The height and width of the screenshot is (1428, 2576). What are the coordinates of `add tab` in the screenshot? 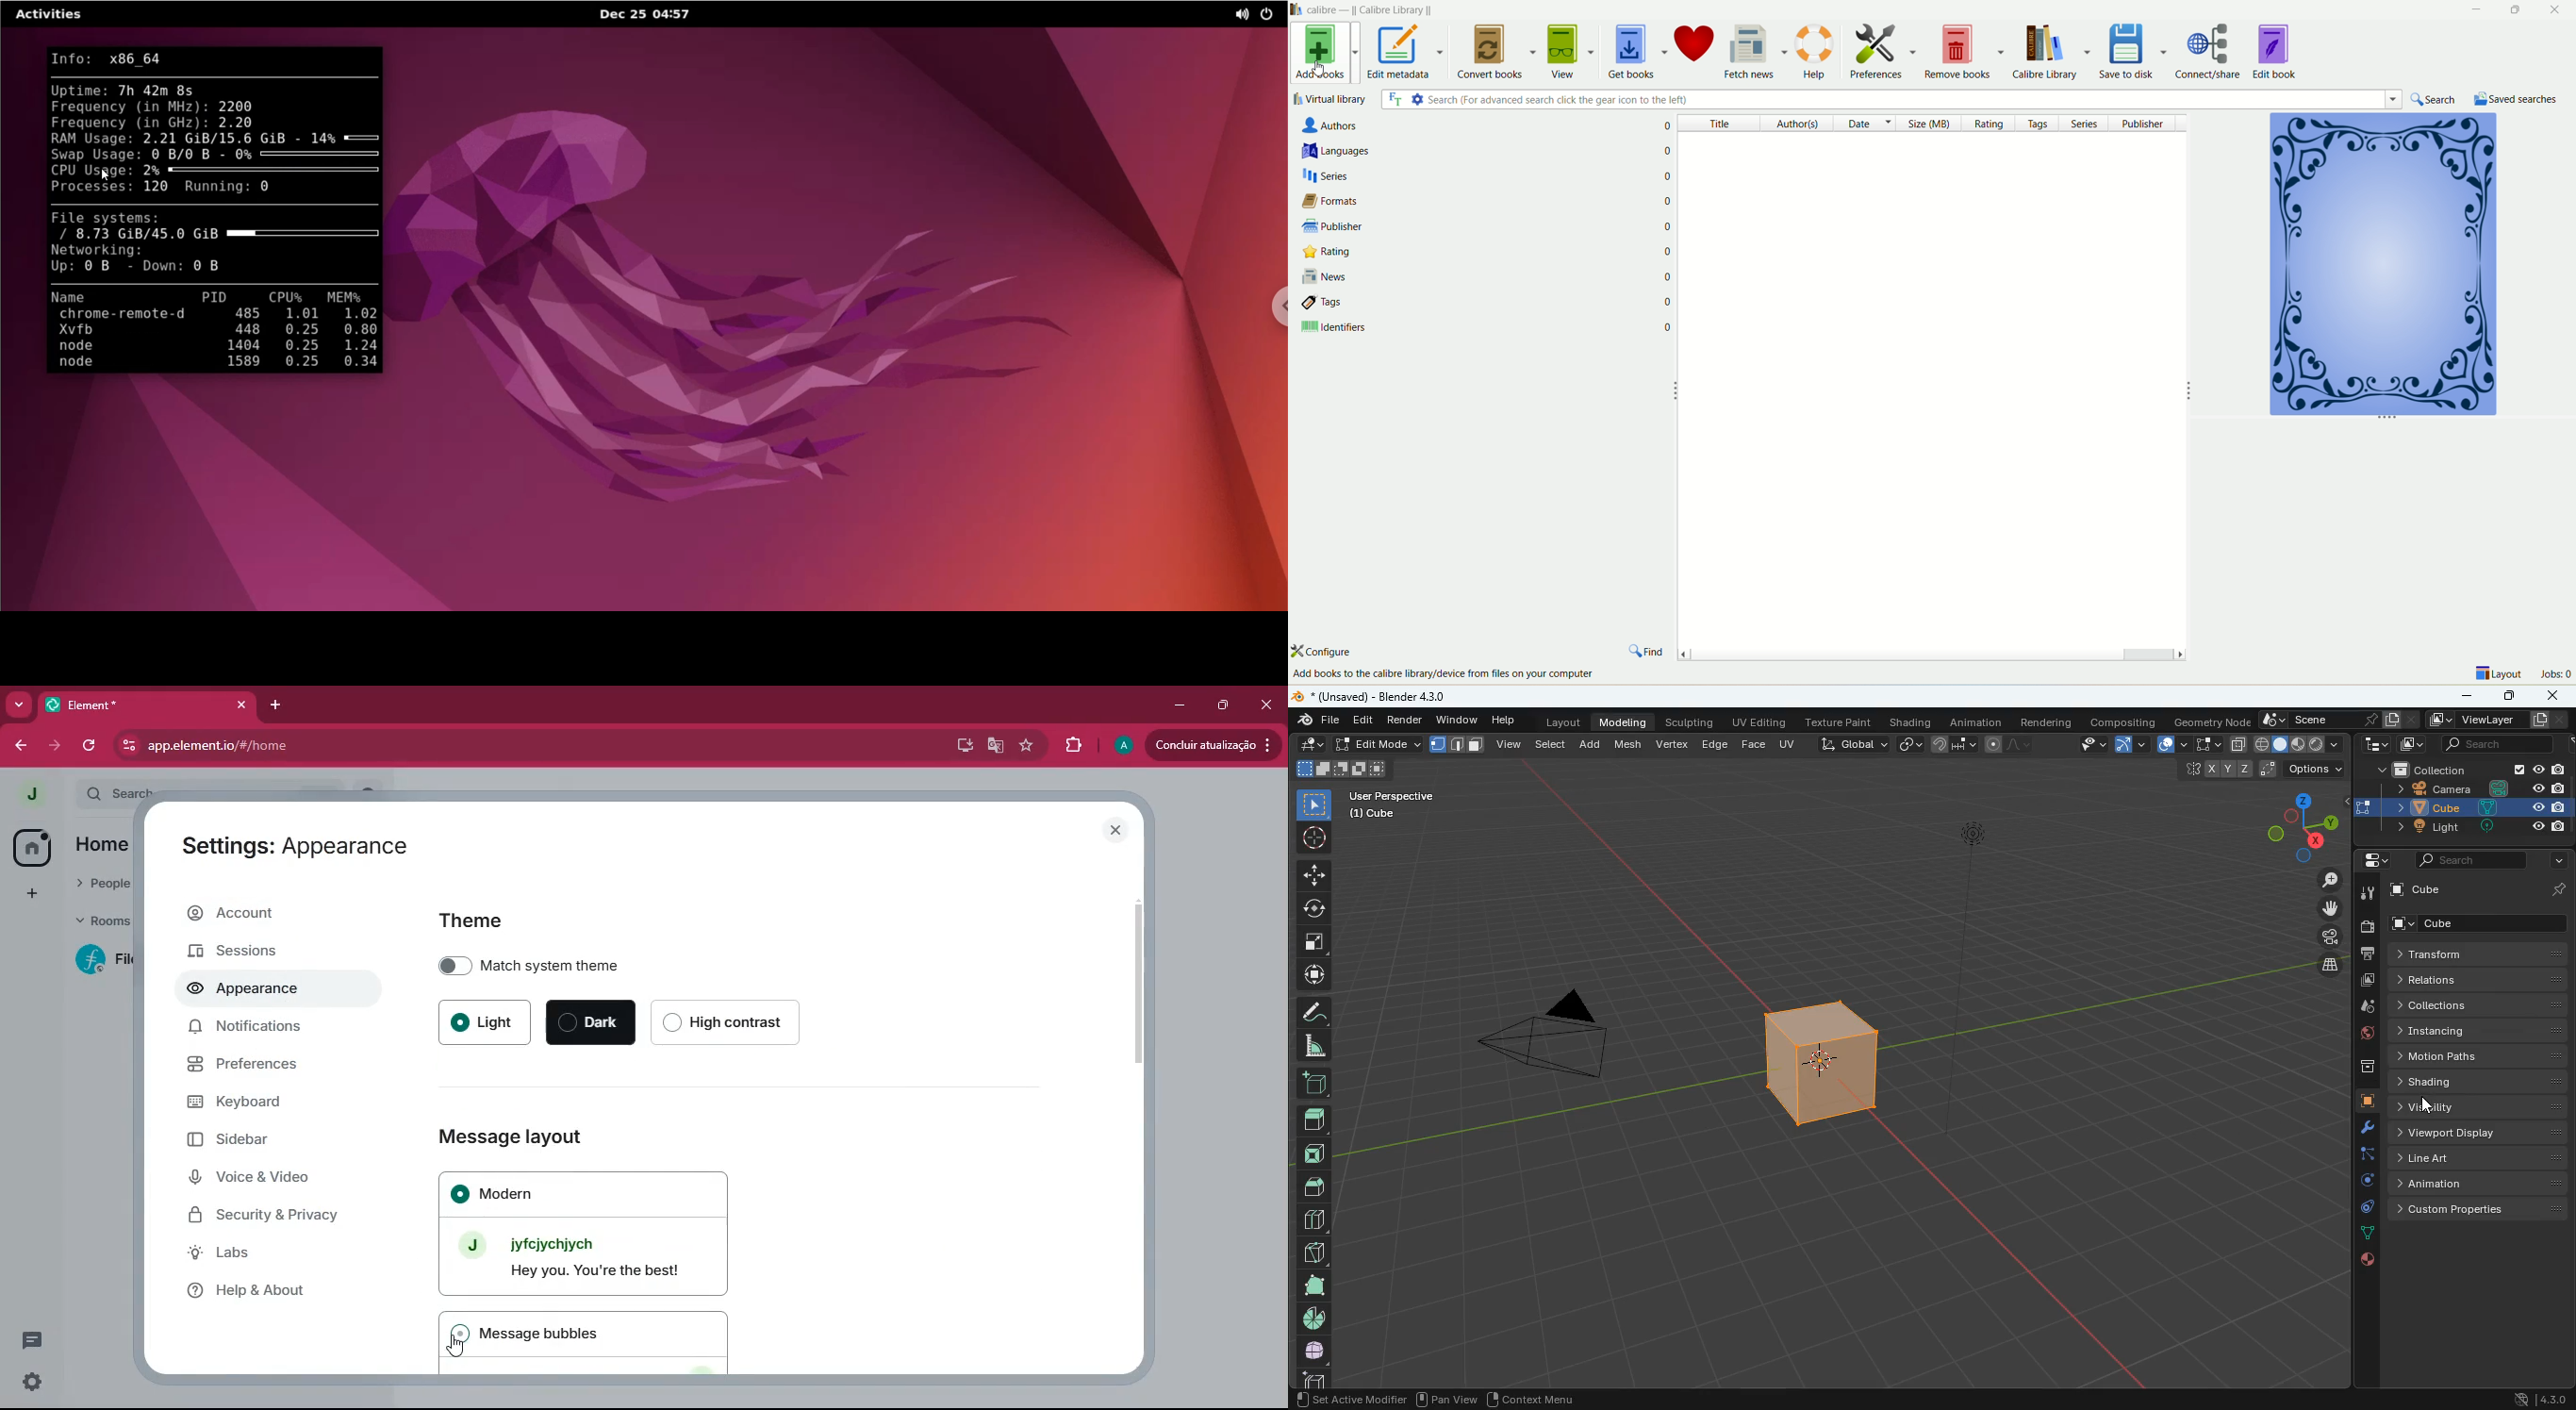 It's located at (272, 704).